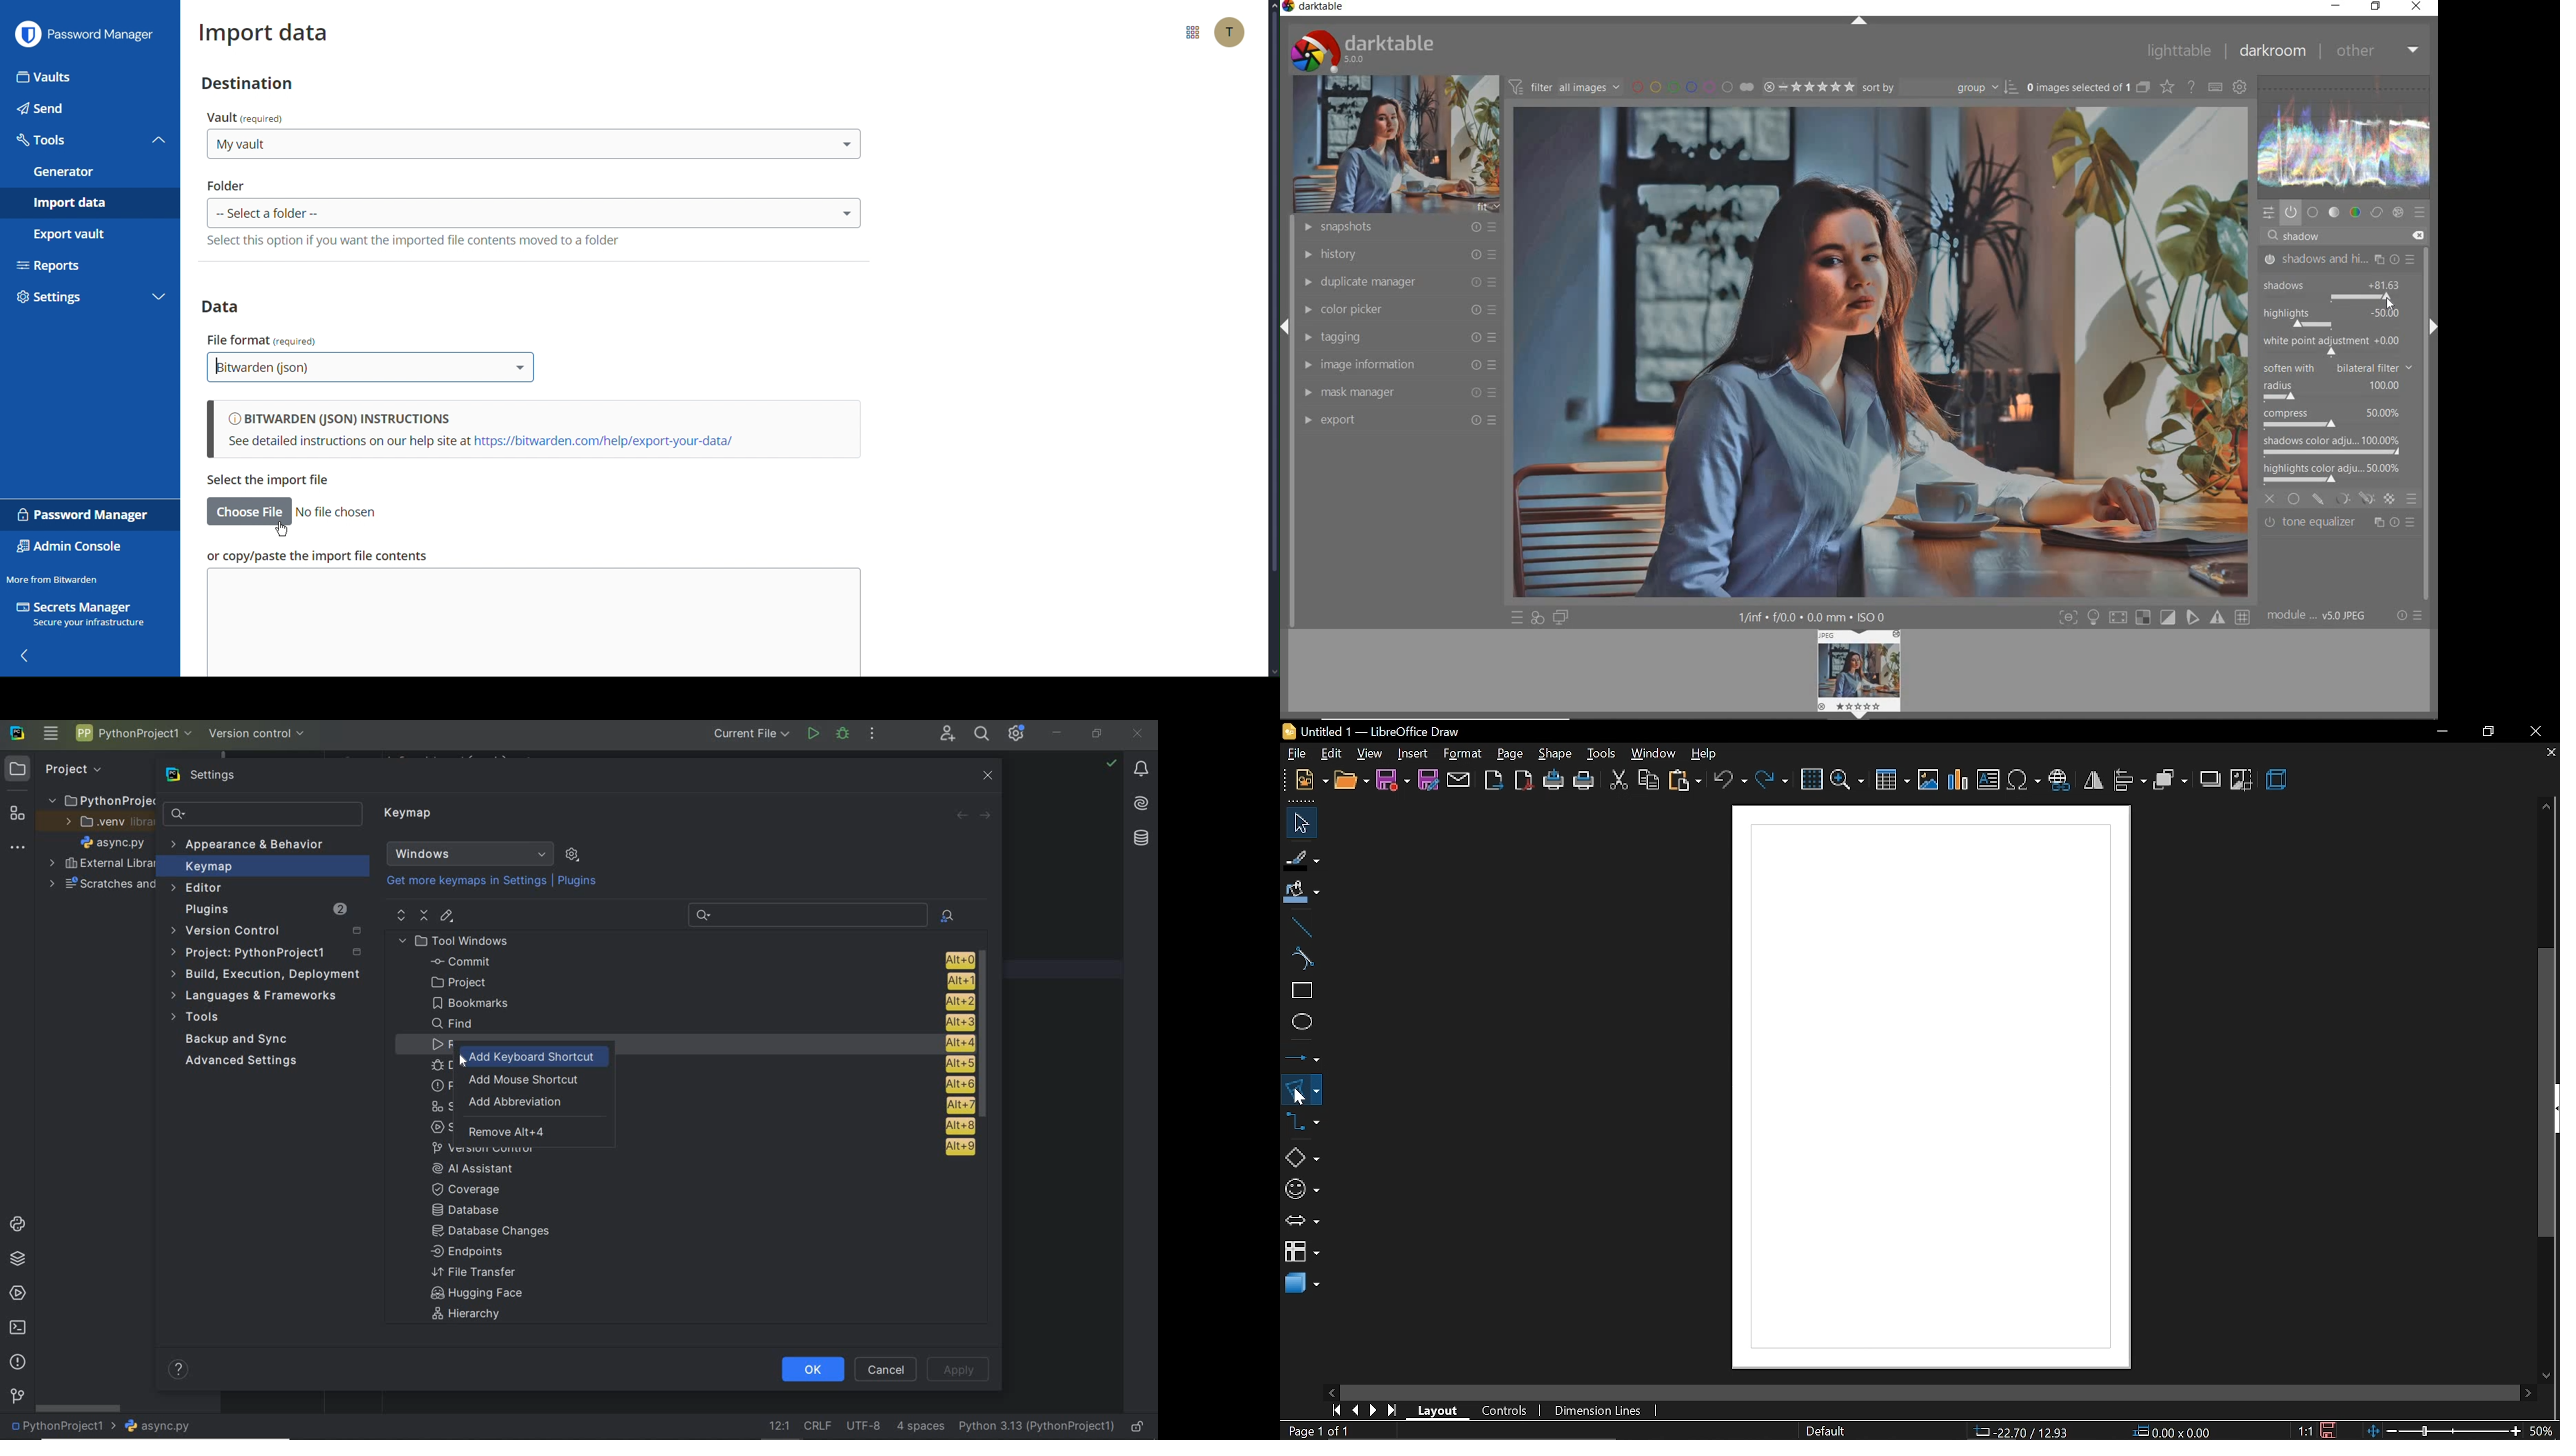 This screenshot has width=2576, height=1456. I want to click on copy/paste the import file contents, so click(271, 482).